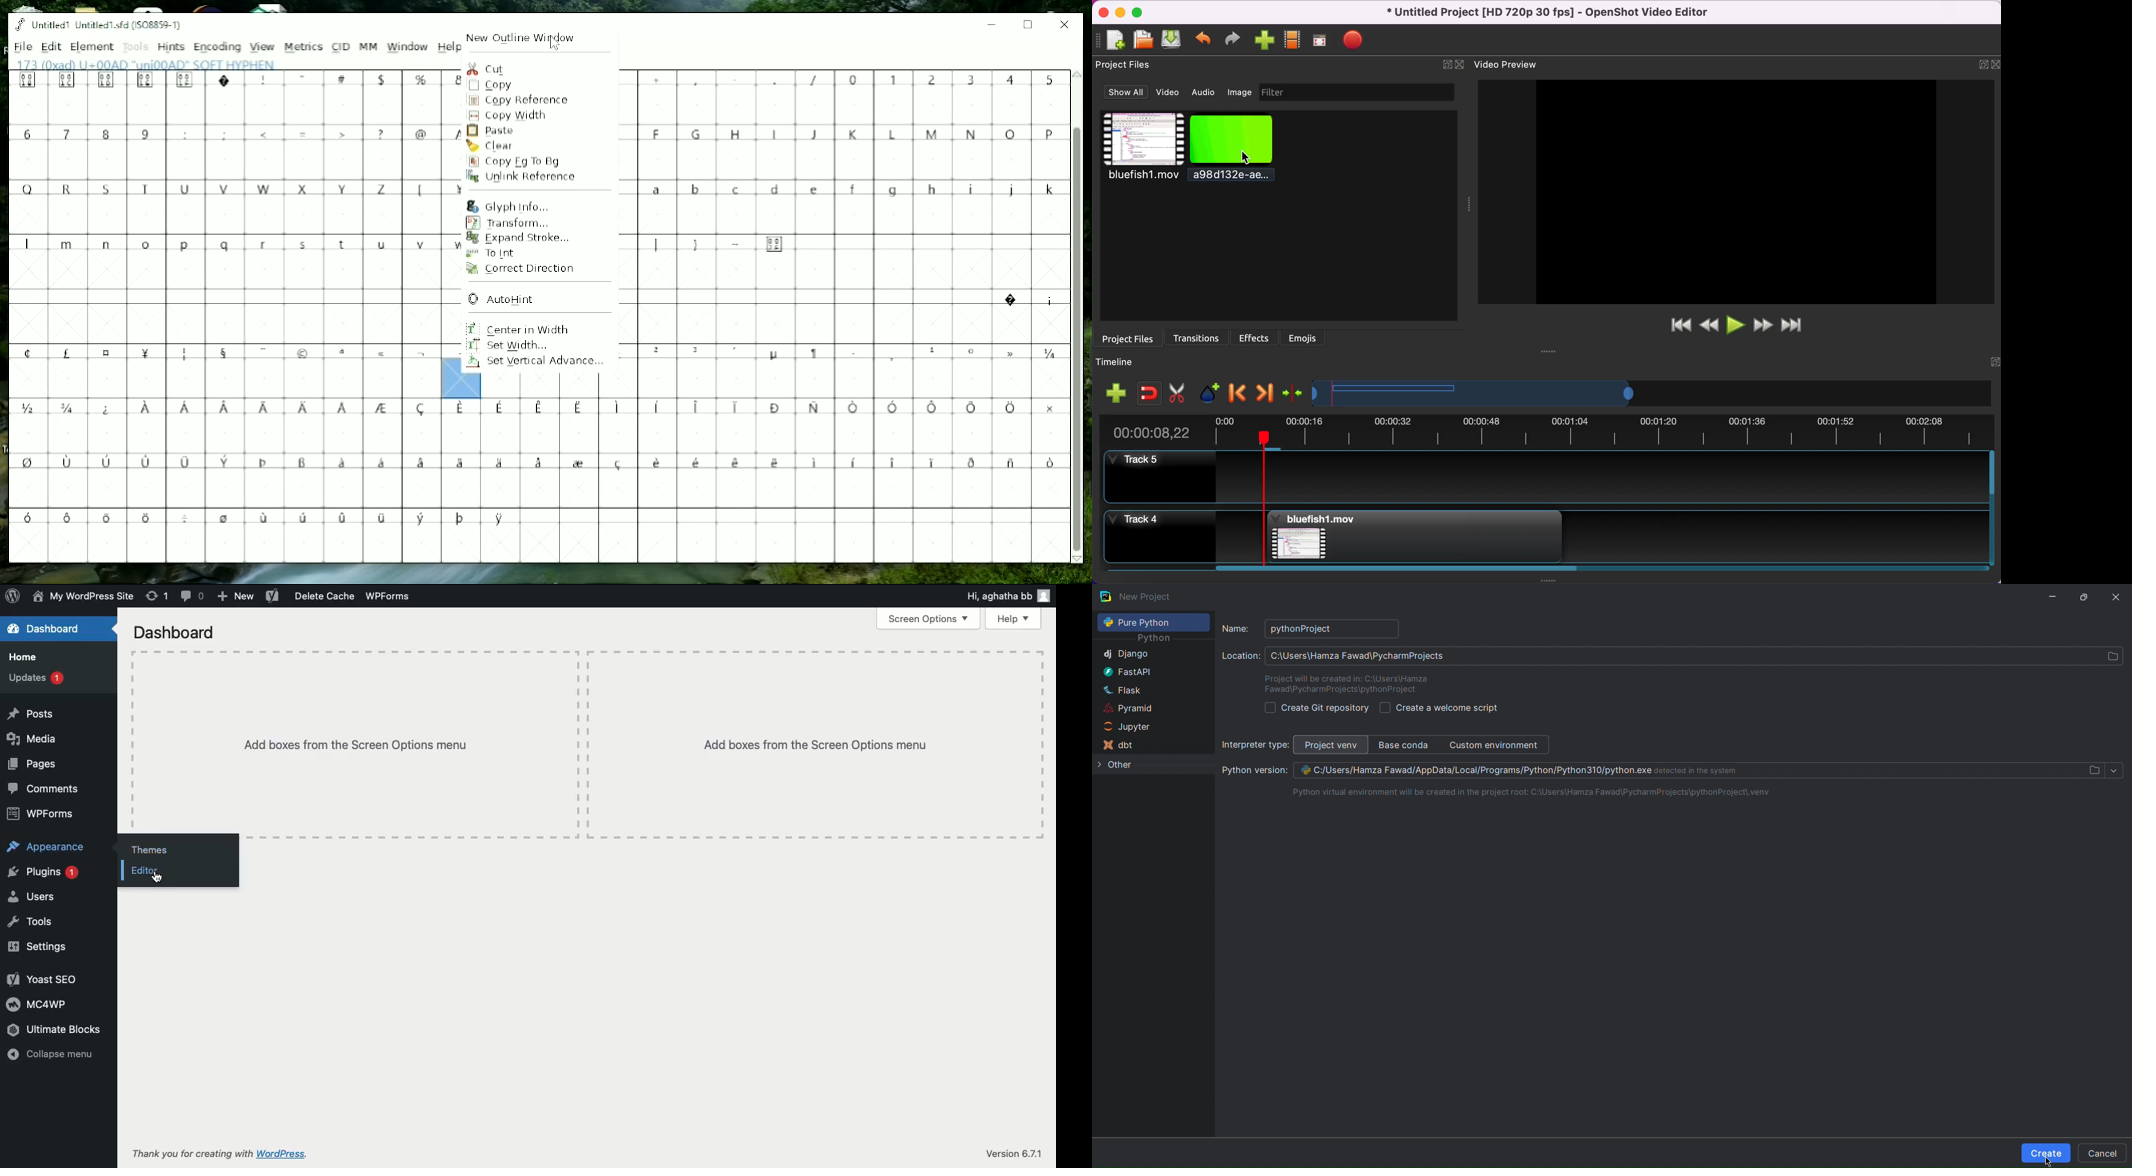 The image size is (2156, 1176). Describe the element at coordinates (1991, 355) in the screenshot. I see `expand/hide` at that location.